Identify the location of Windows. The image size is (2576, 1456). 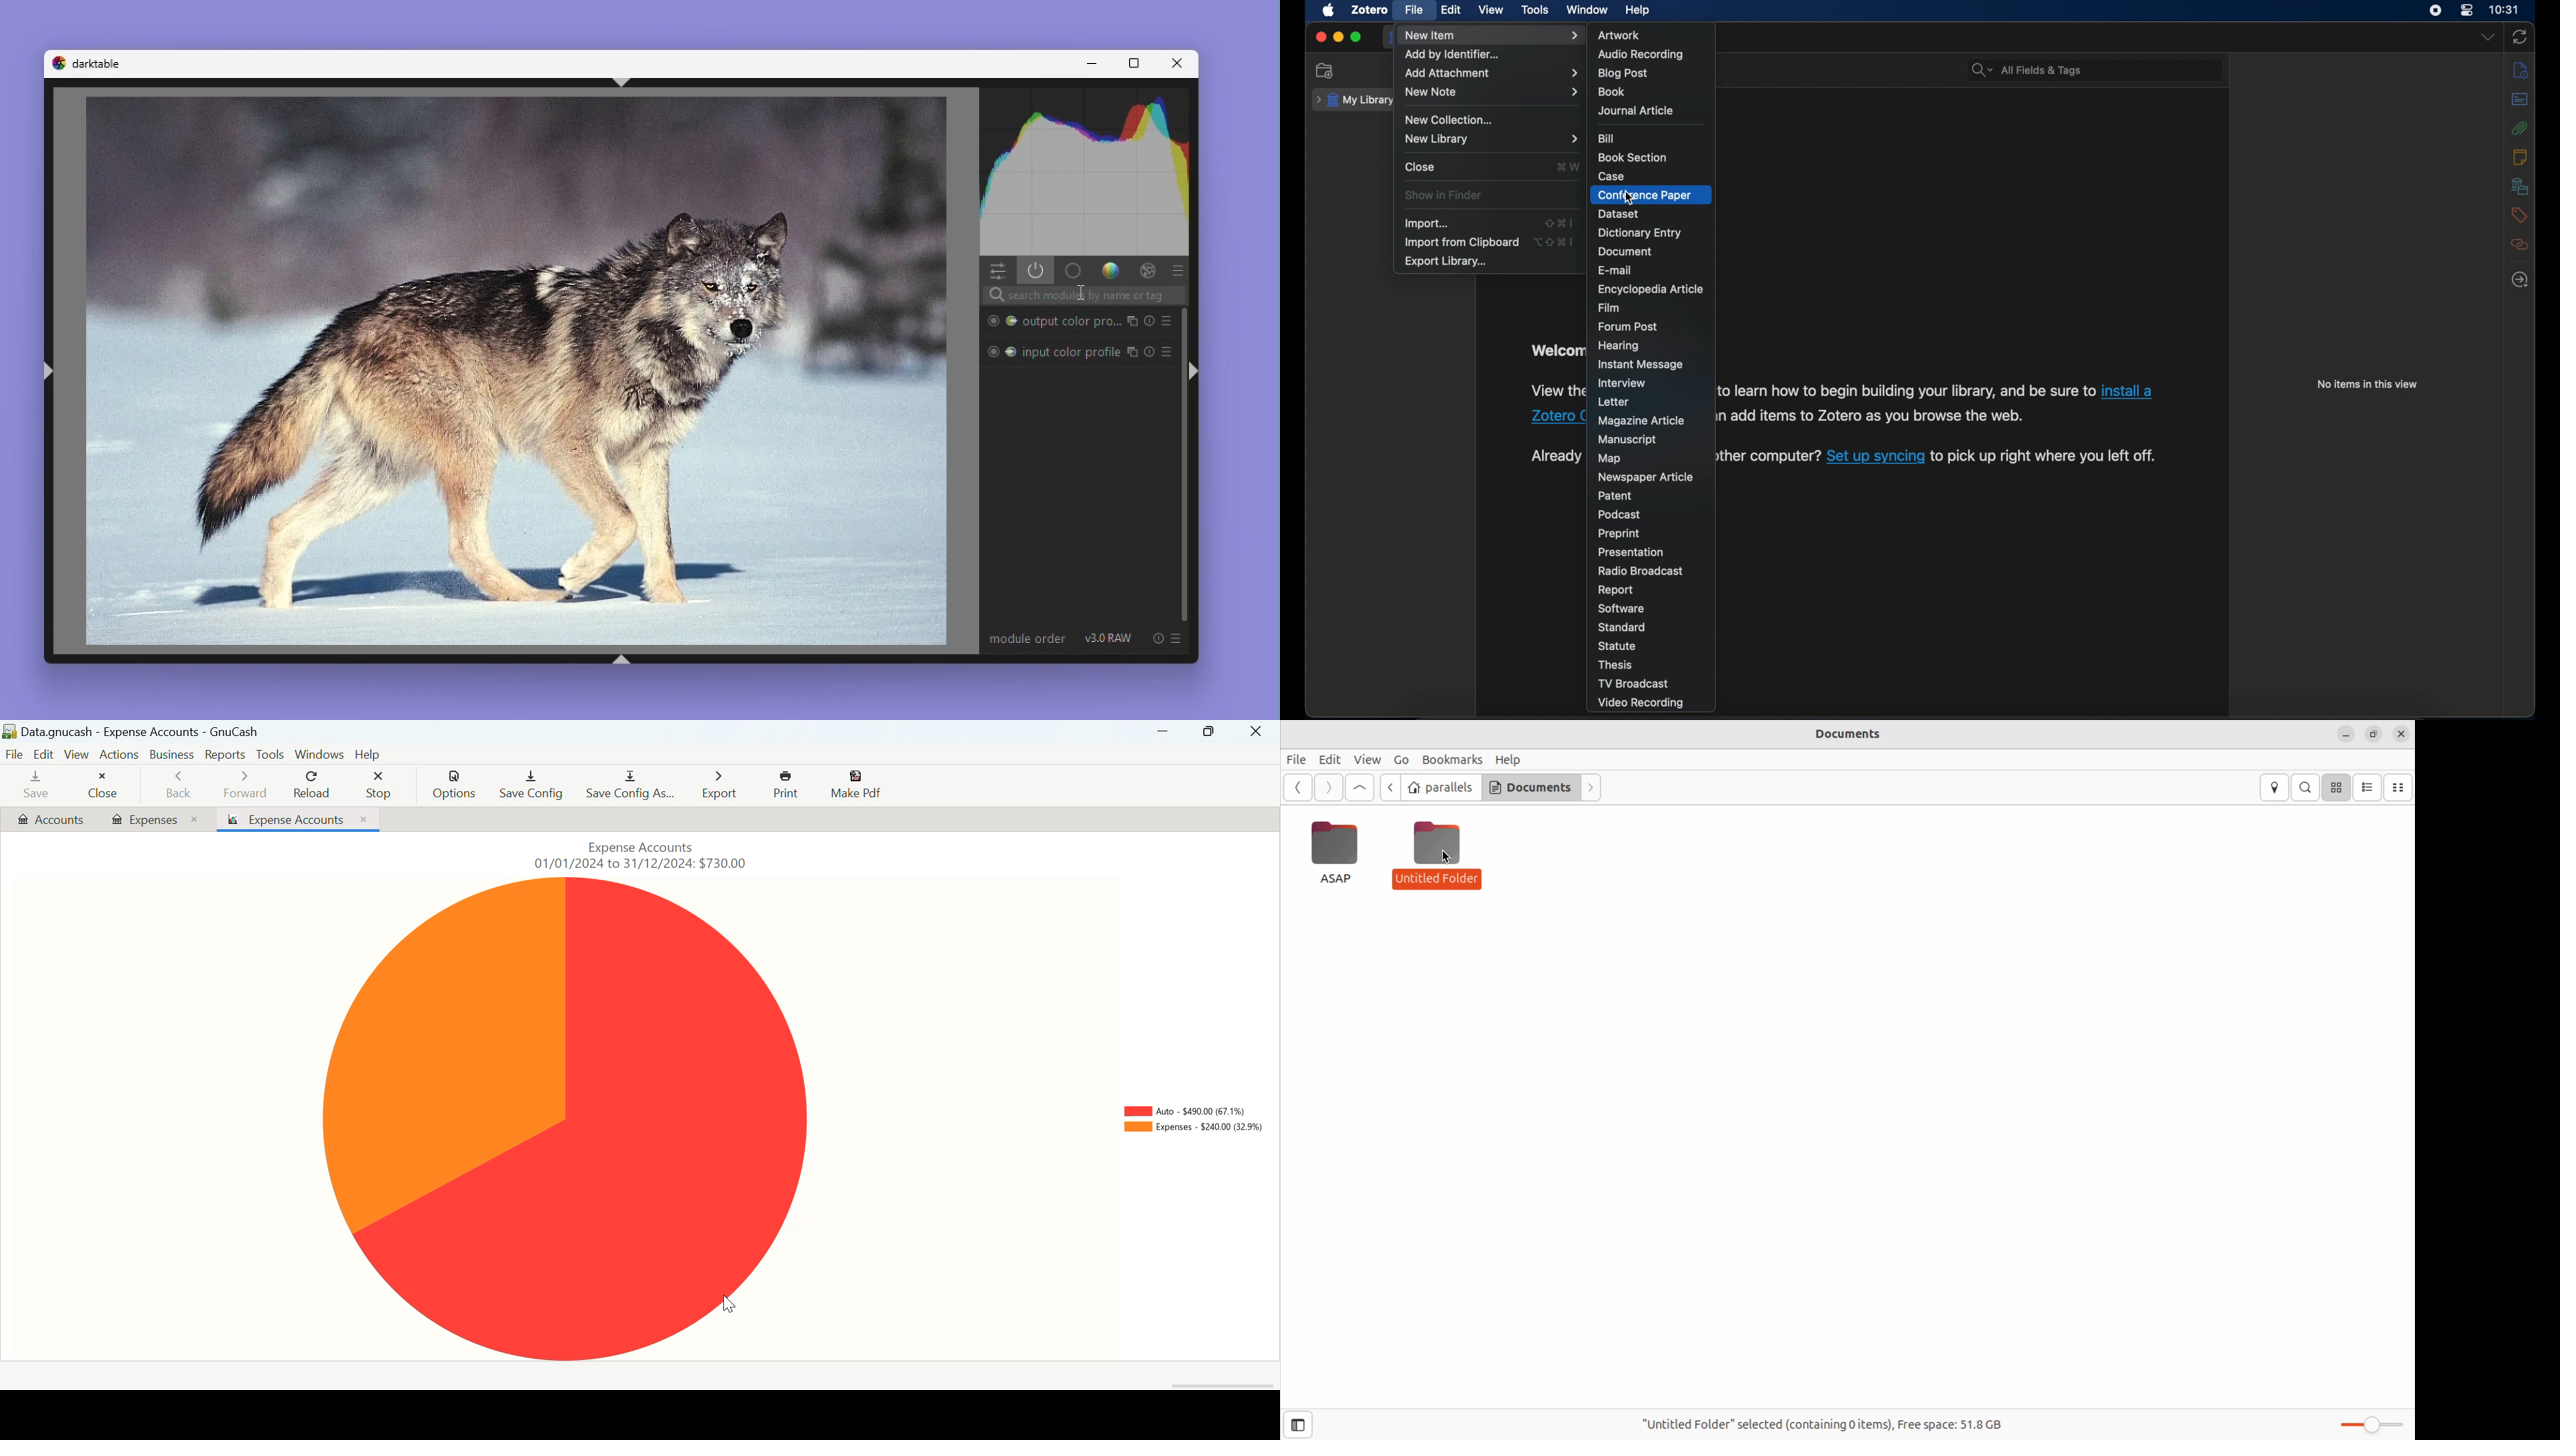
(317, 754).